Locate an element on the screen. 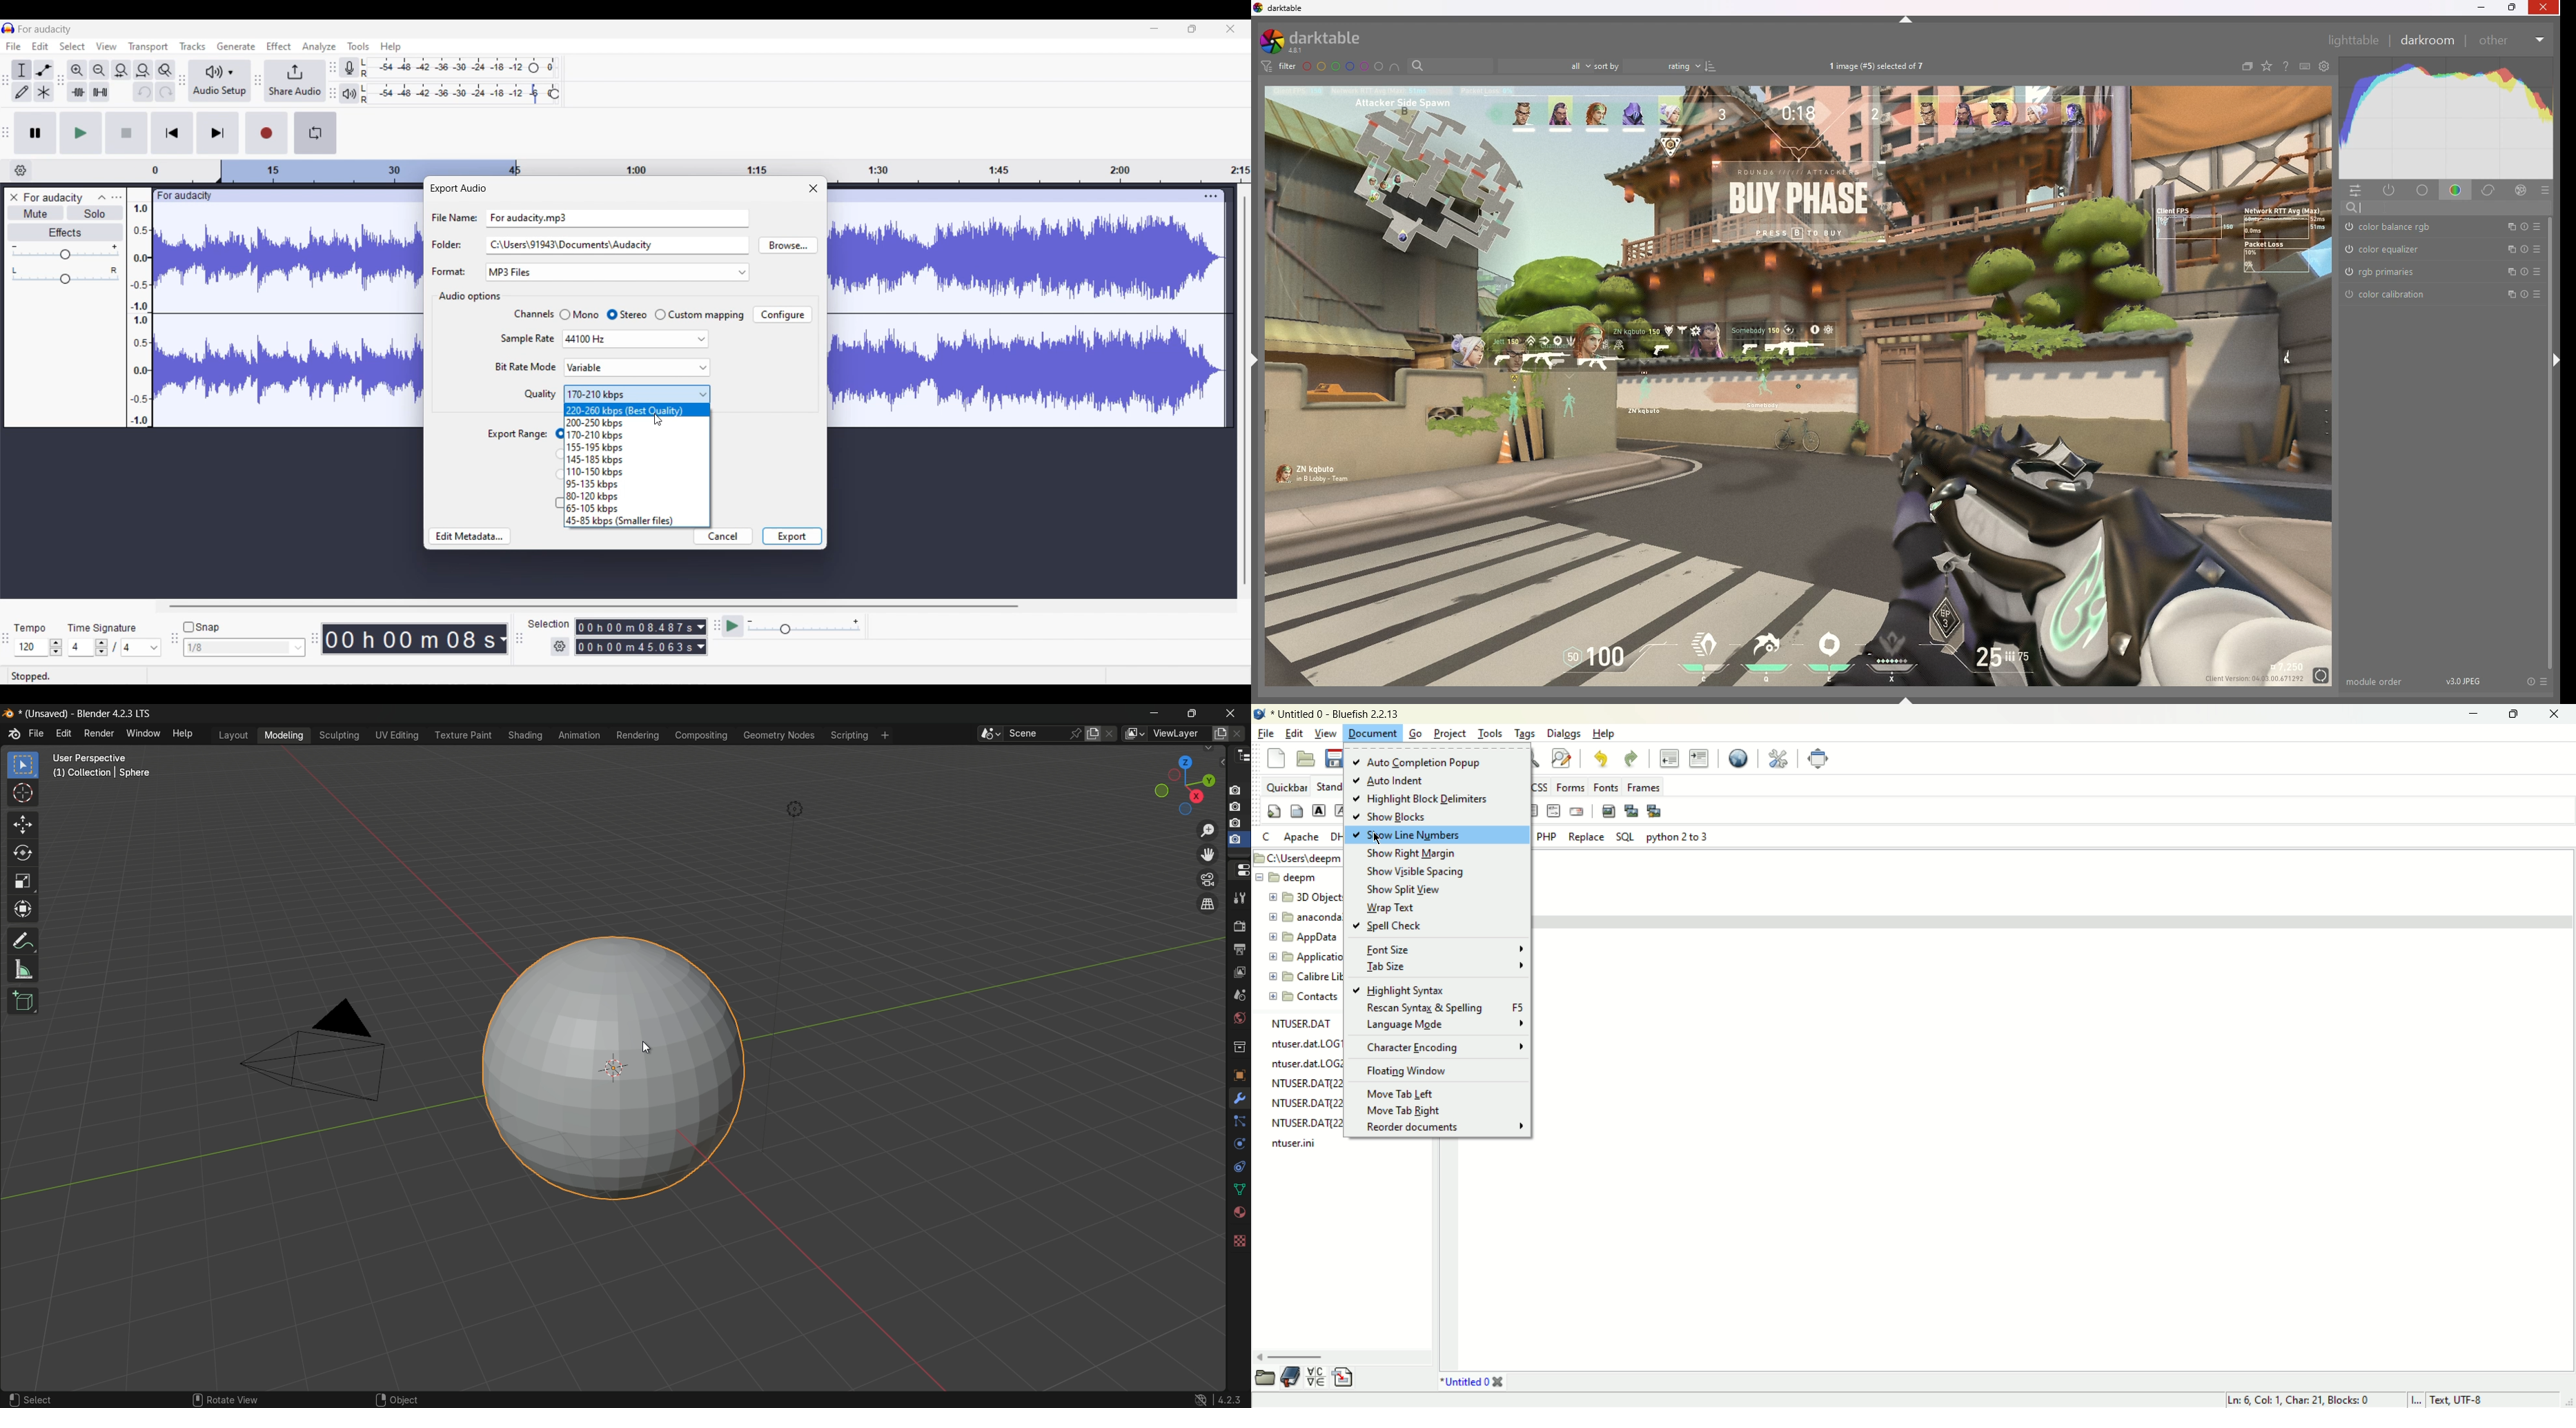 This screenshot has width=2576, height=1428. auto completion popup is located at coordinates (1421, 763).